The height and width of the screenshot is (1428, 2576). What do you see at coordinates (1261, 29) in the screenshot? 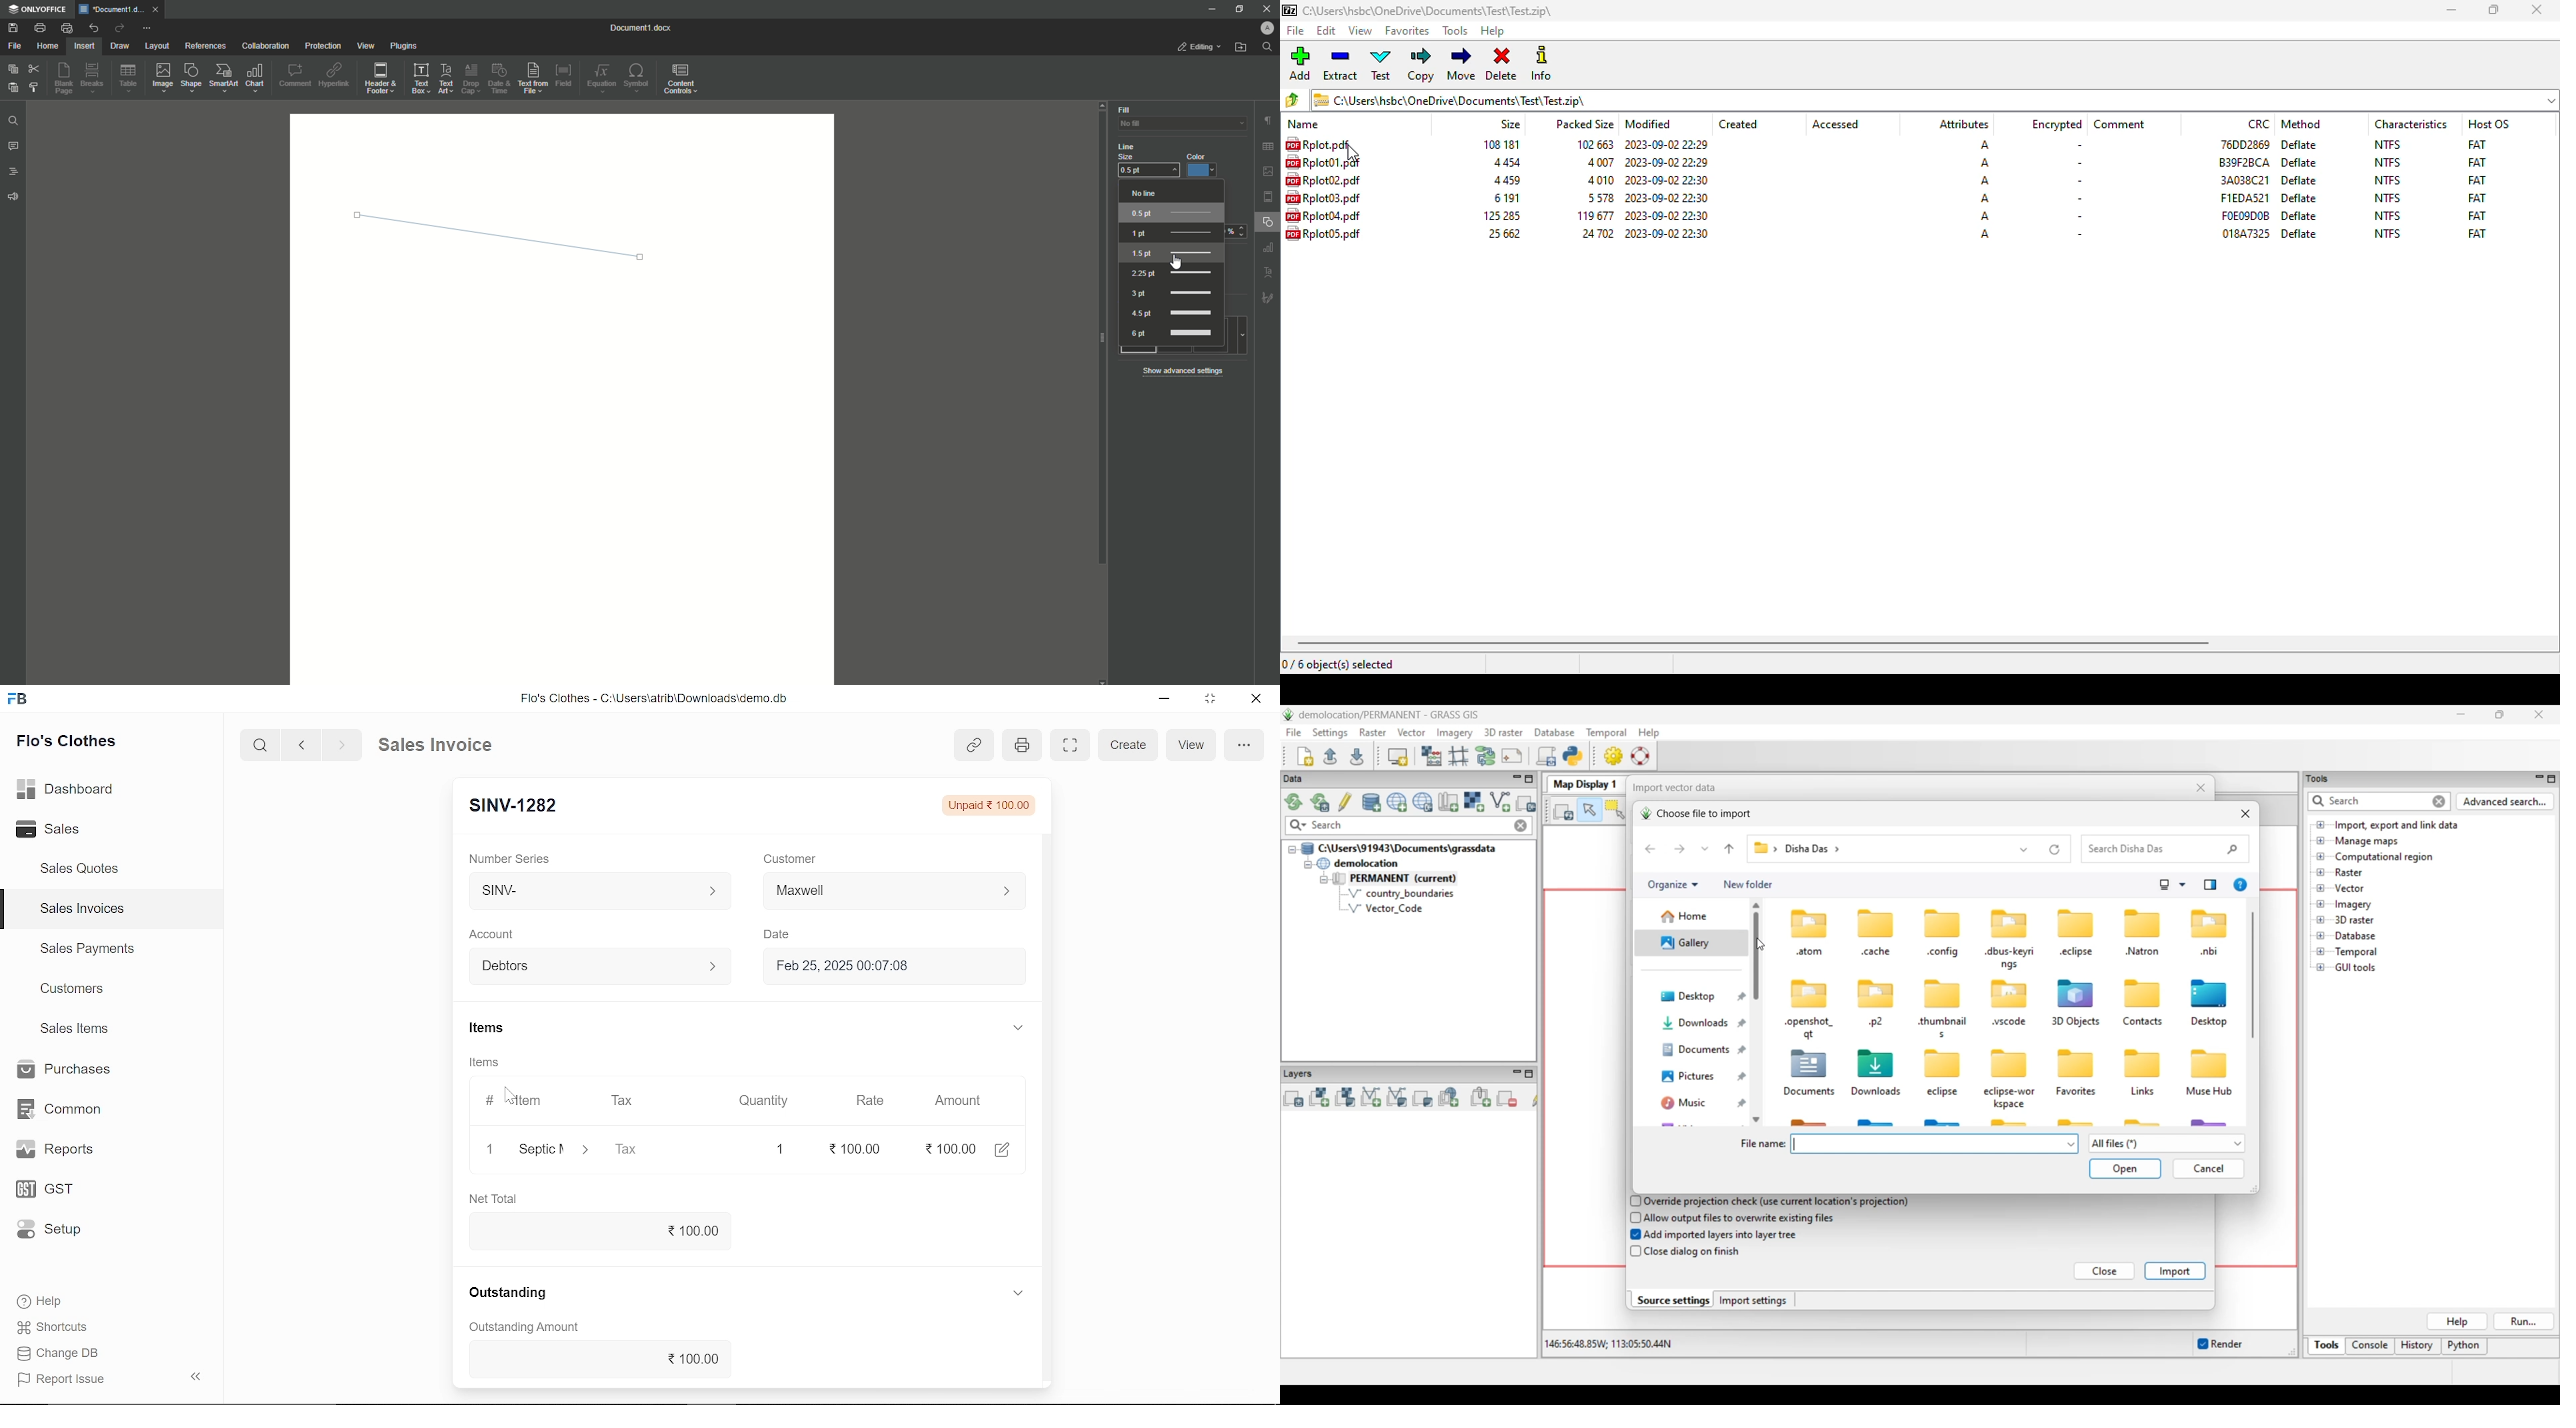
I see `Profile` at bounding box center [1261, 29].